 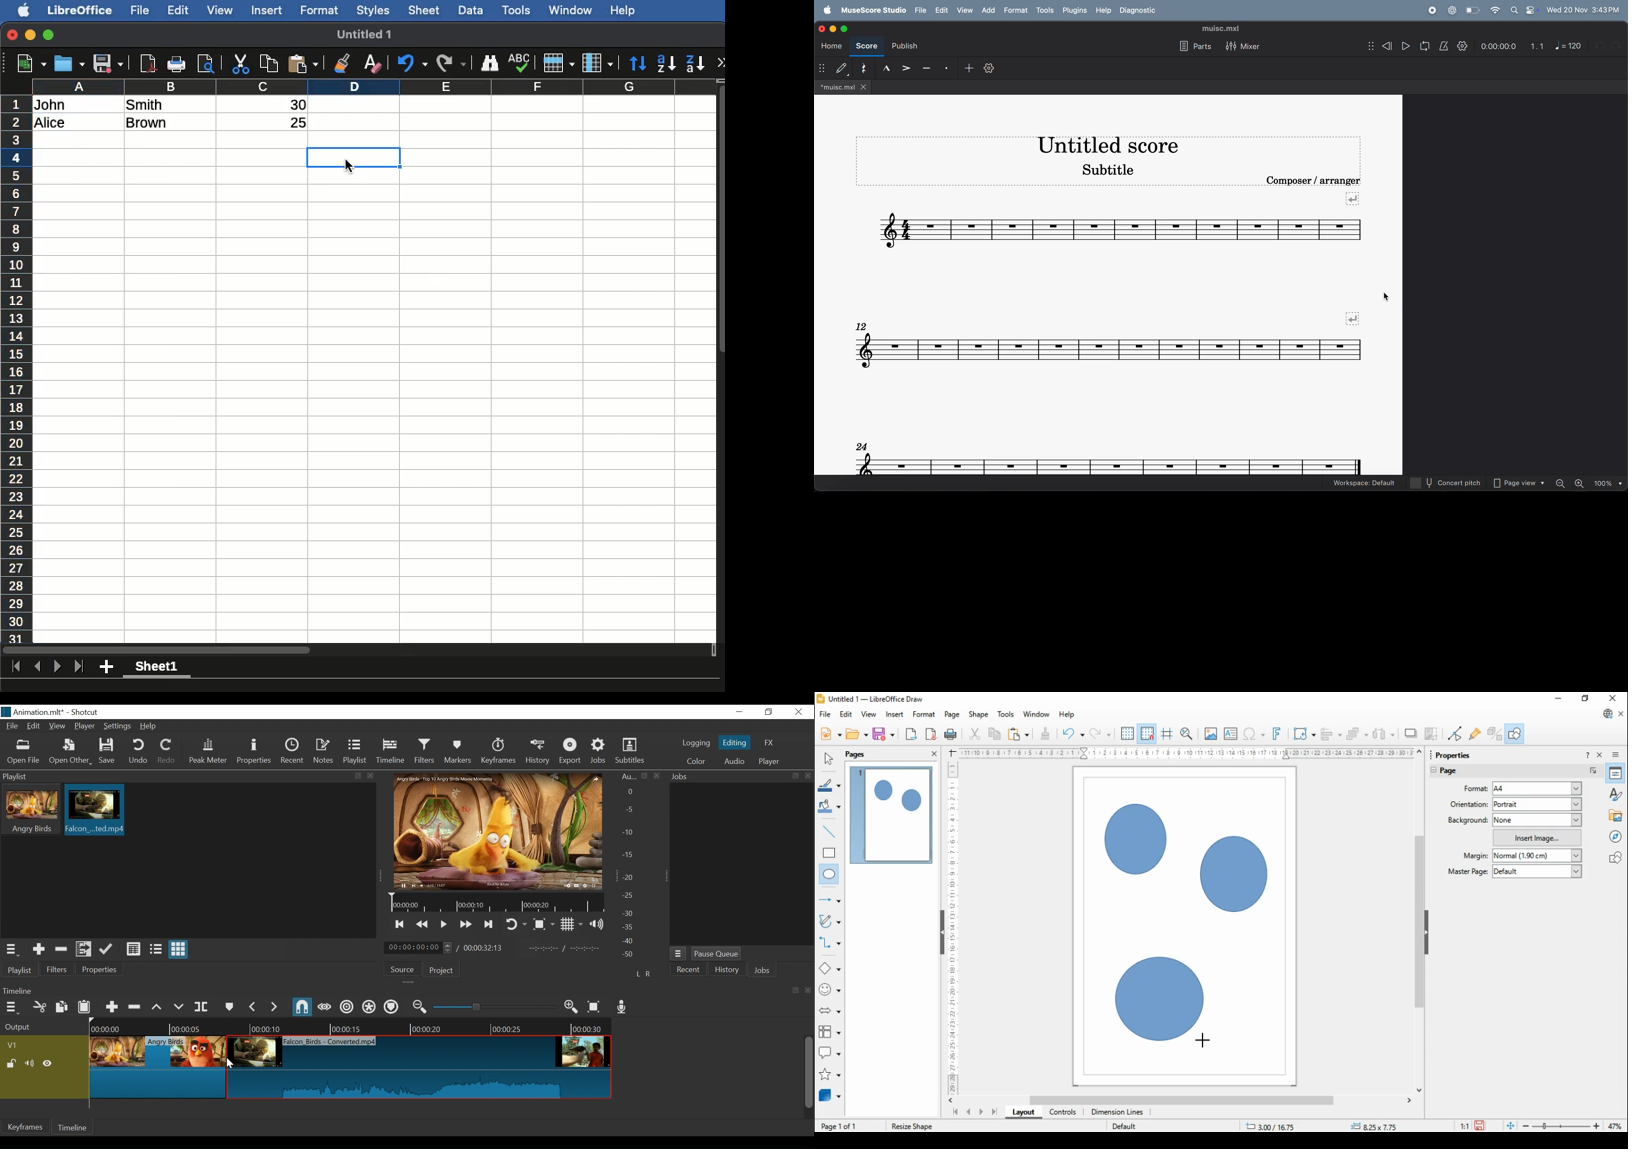 I want to click on zoom out, so click(x=1561, y=482).